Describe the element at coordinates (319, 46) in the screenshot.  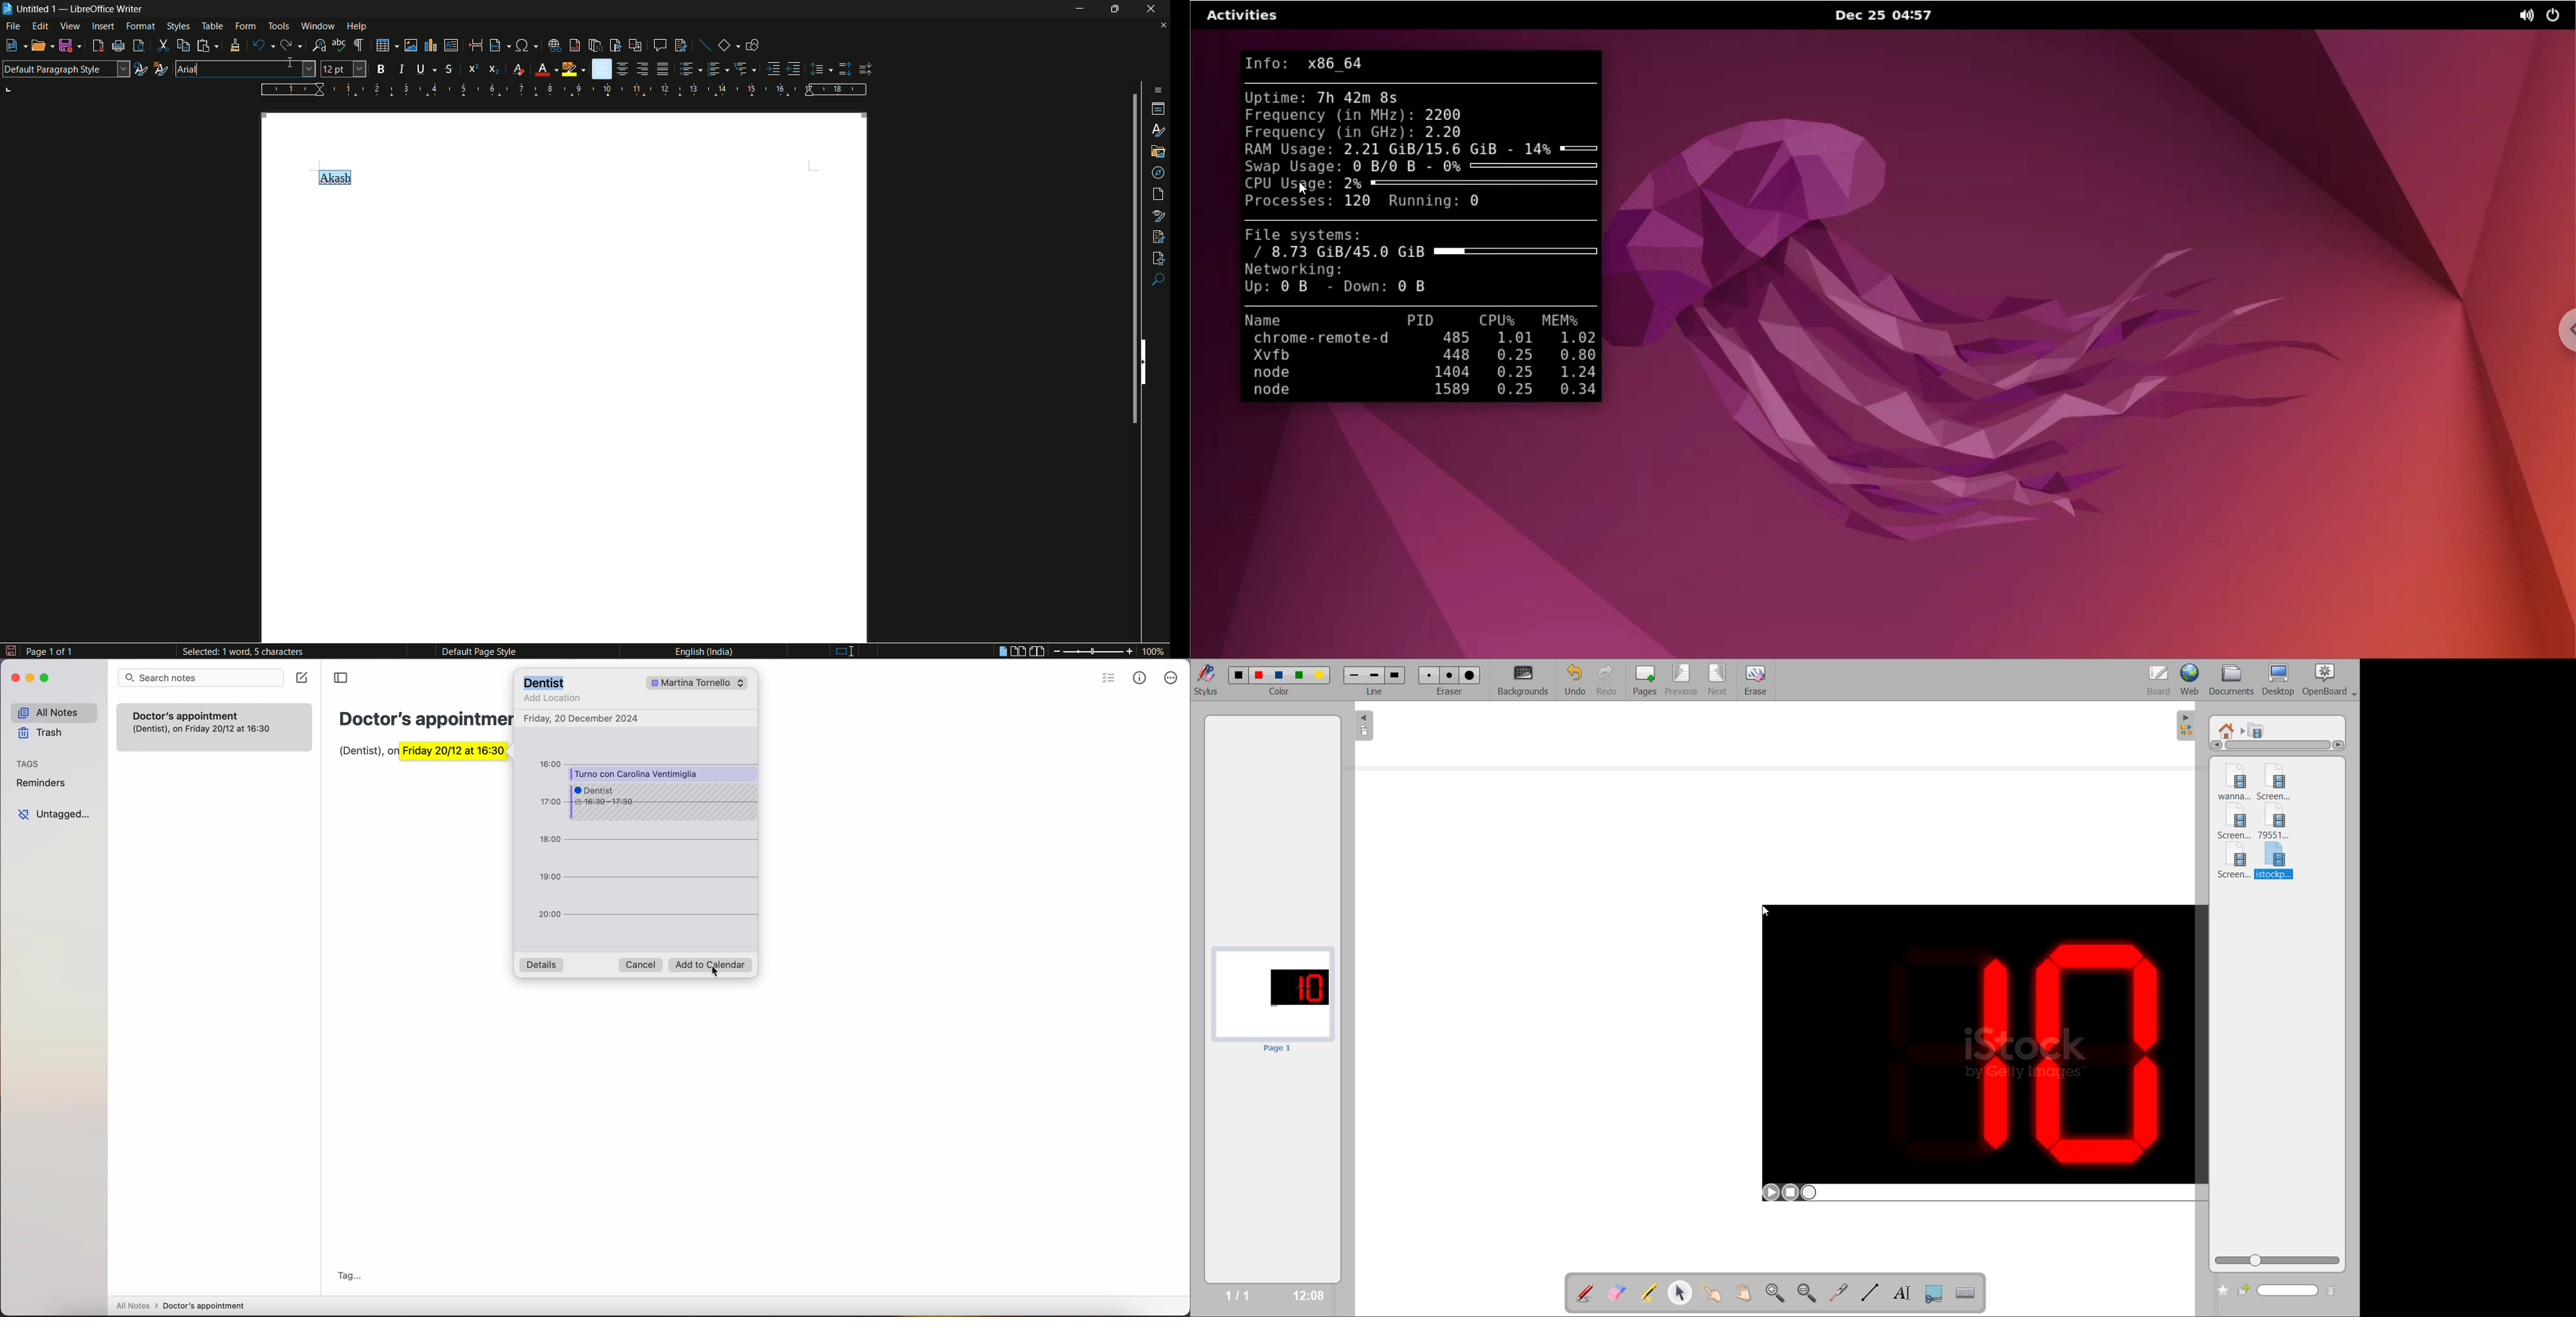
I see `find and replace` at that location.